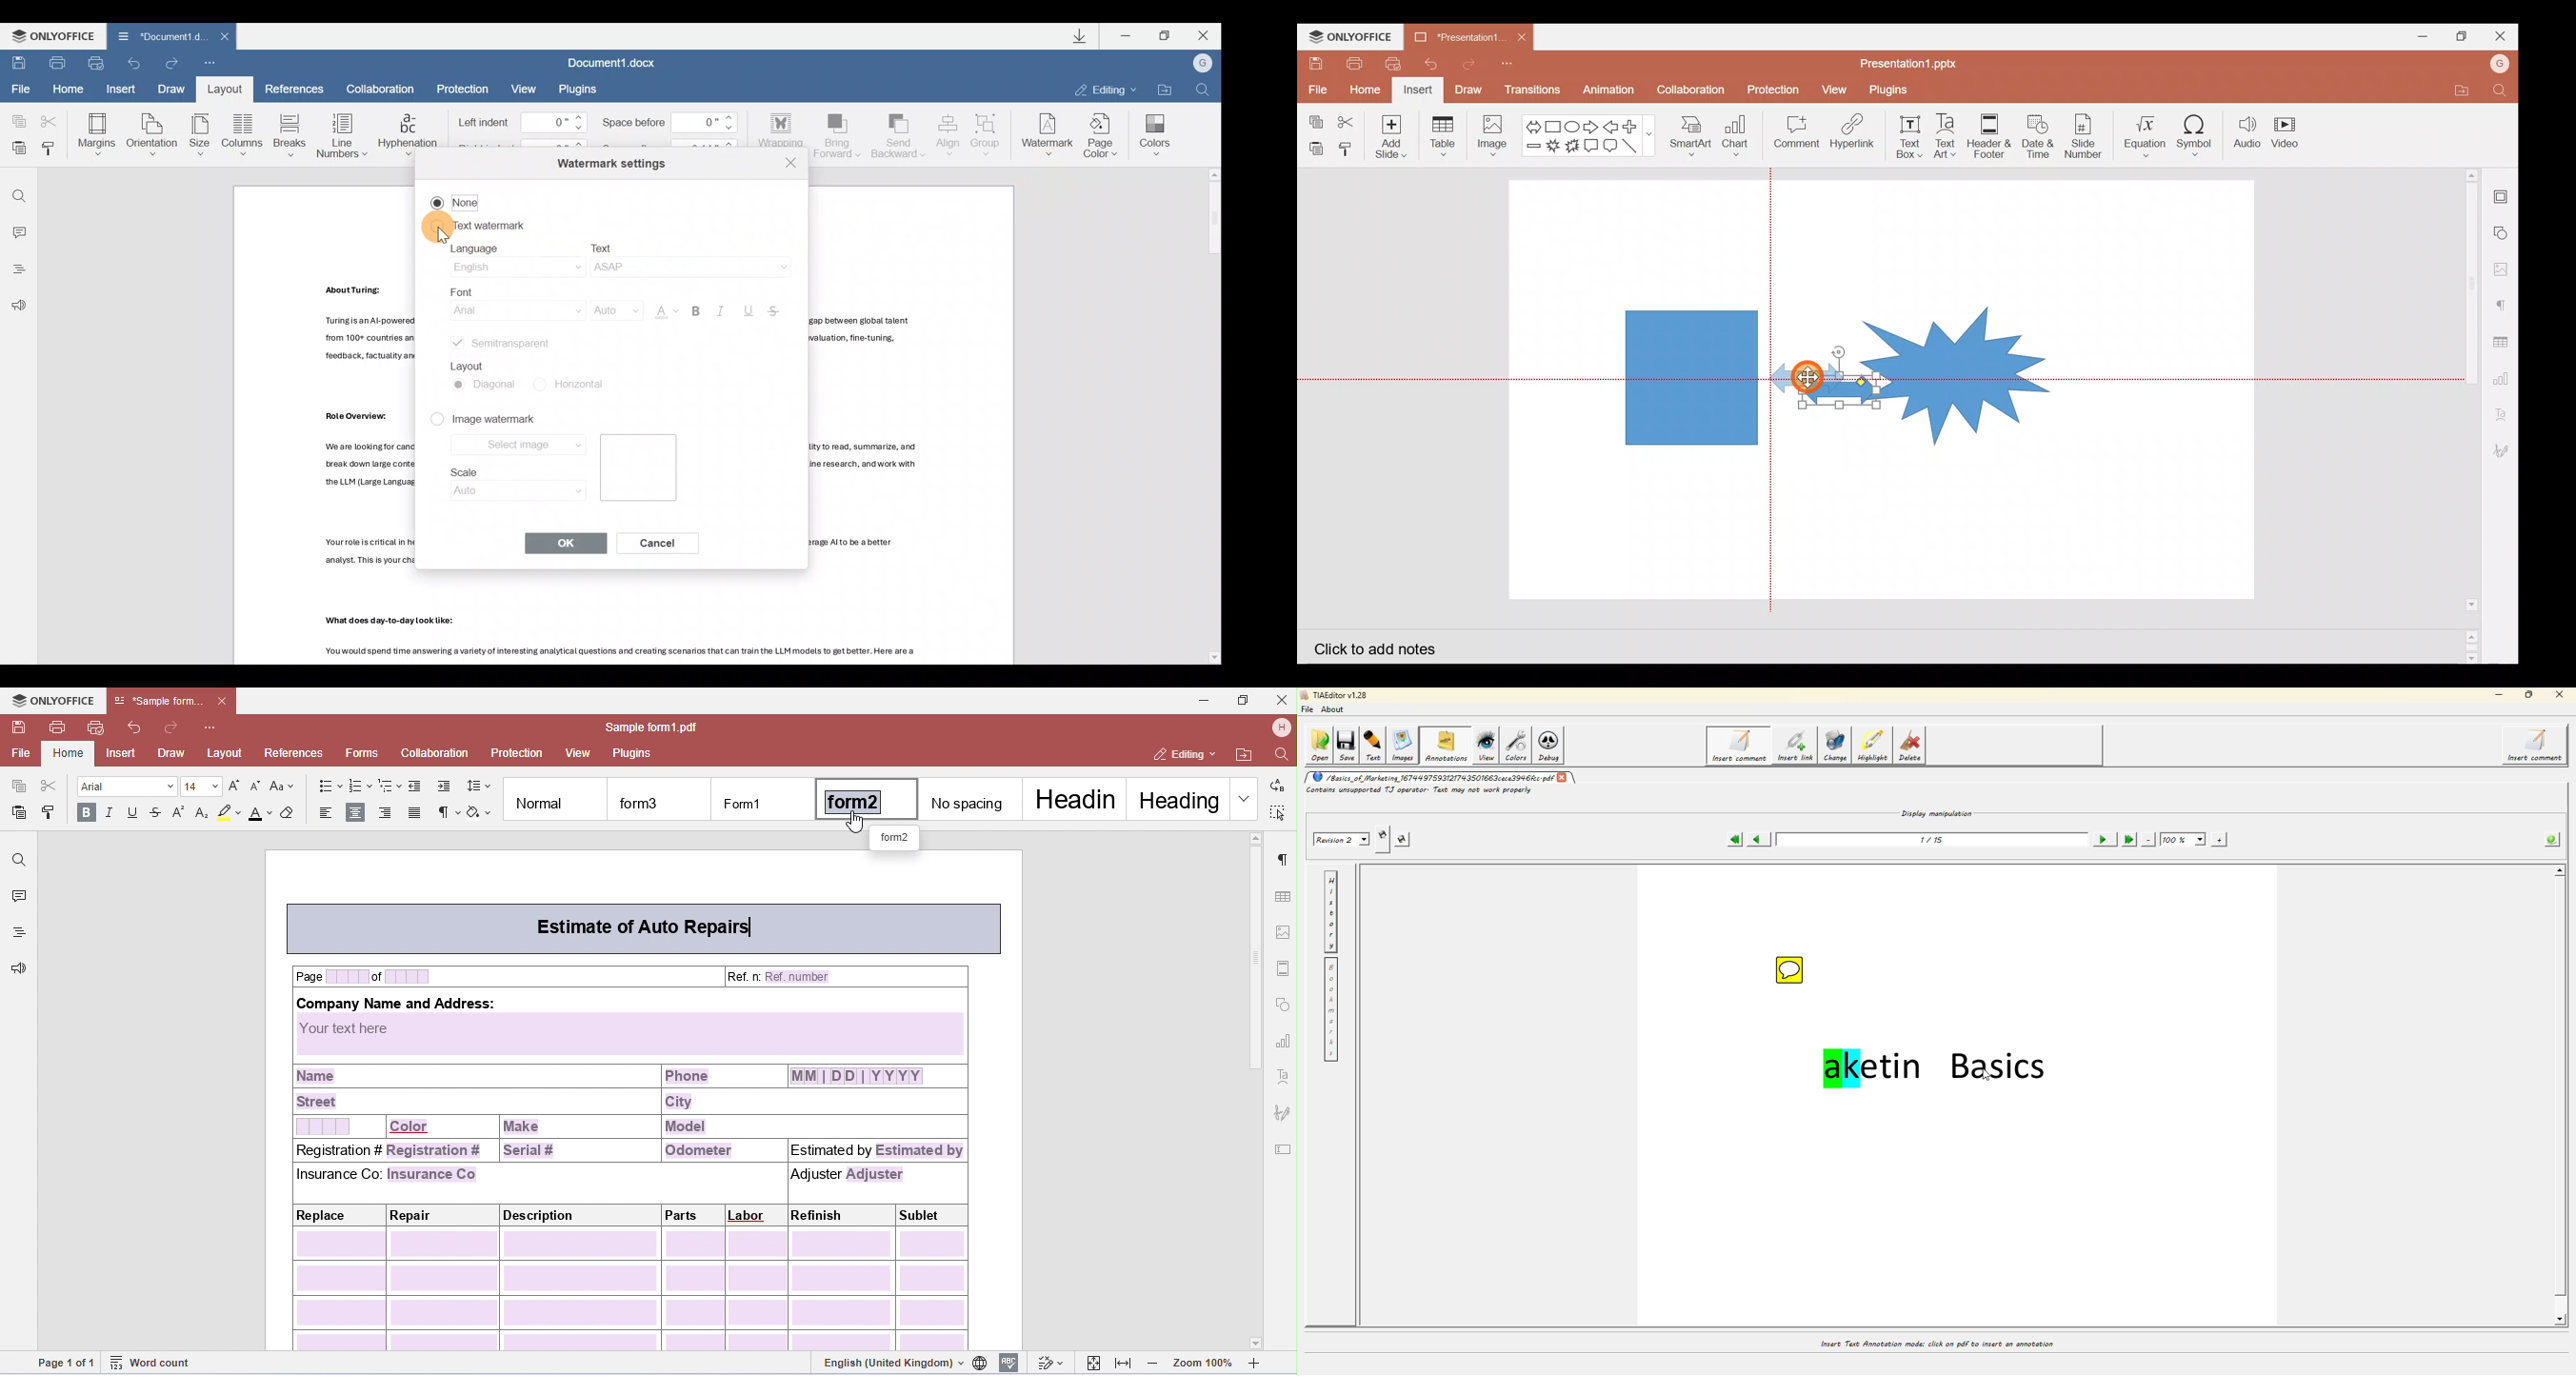  Describe the element at coordinates (579, 753) in the screenshot. I see `view` at that location.